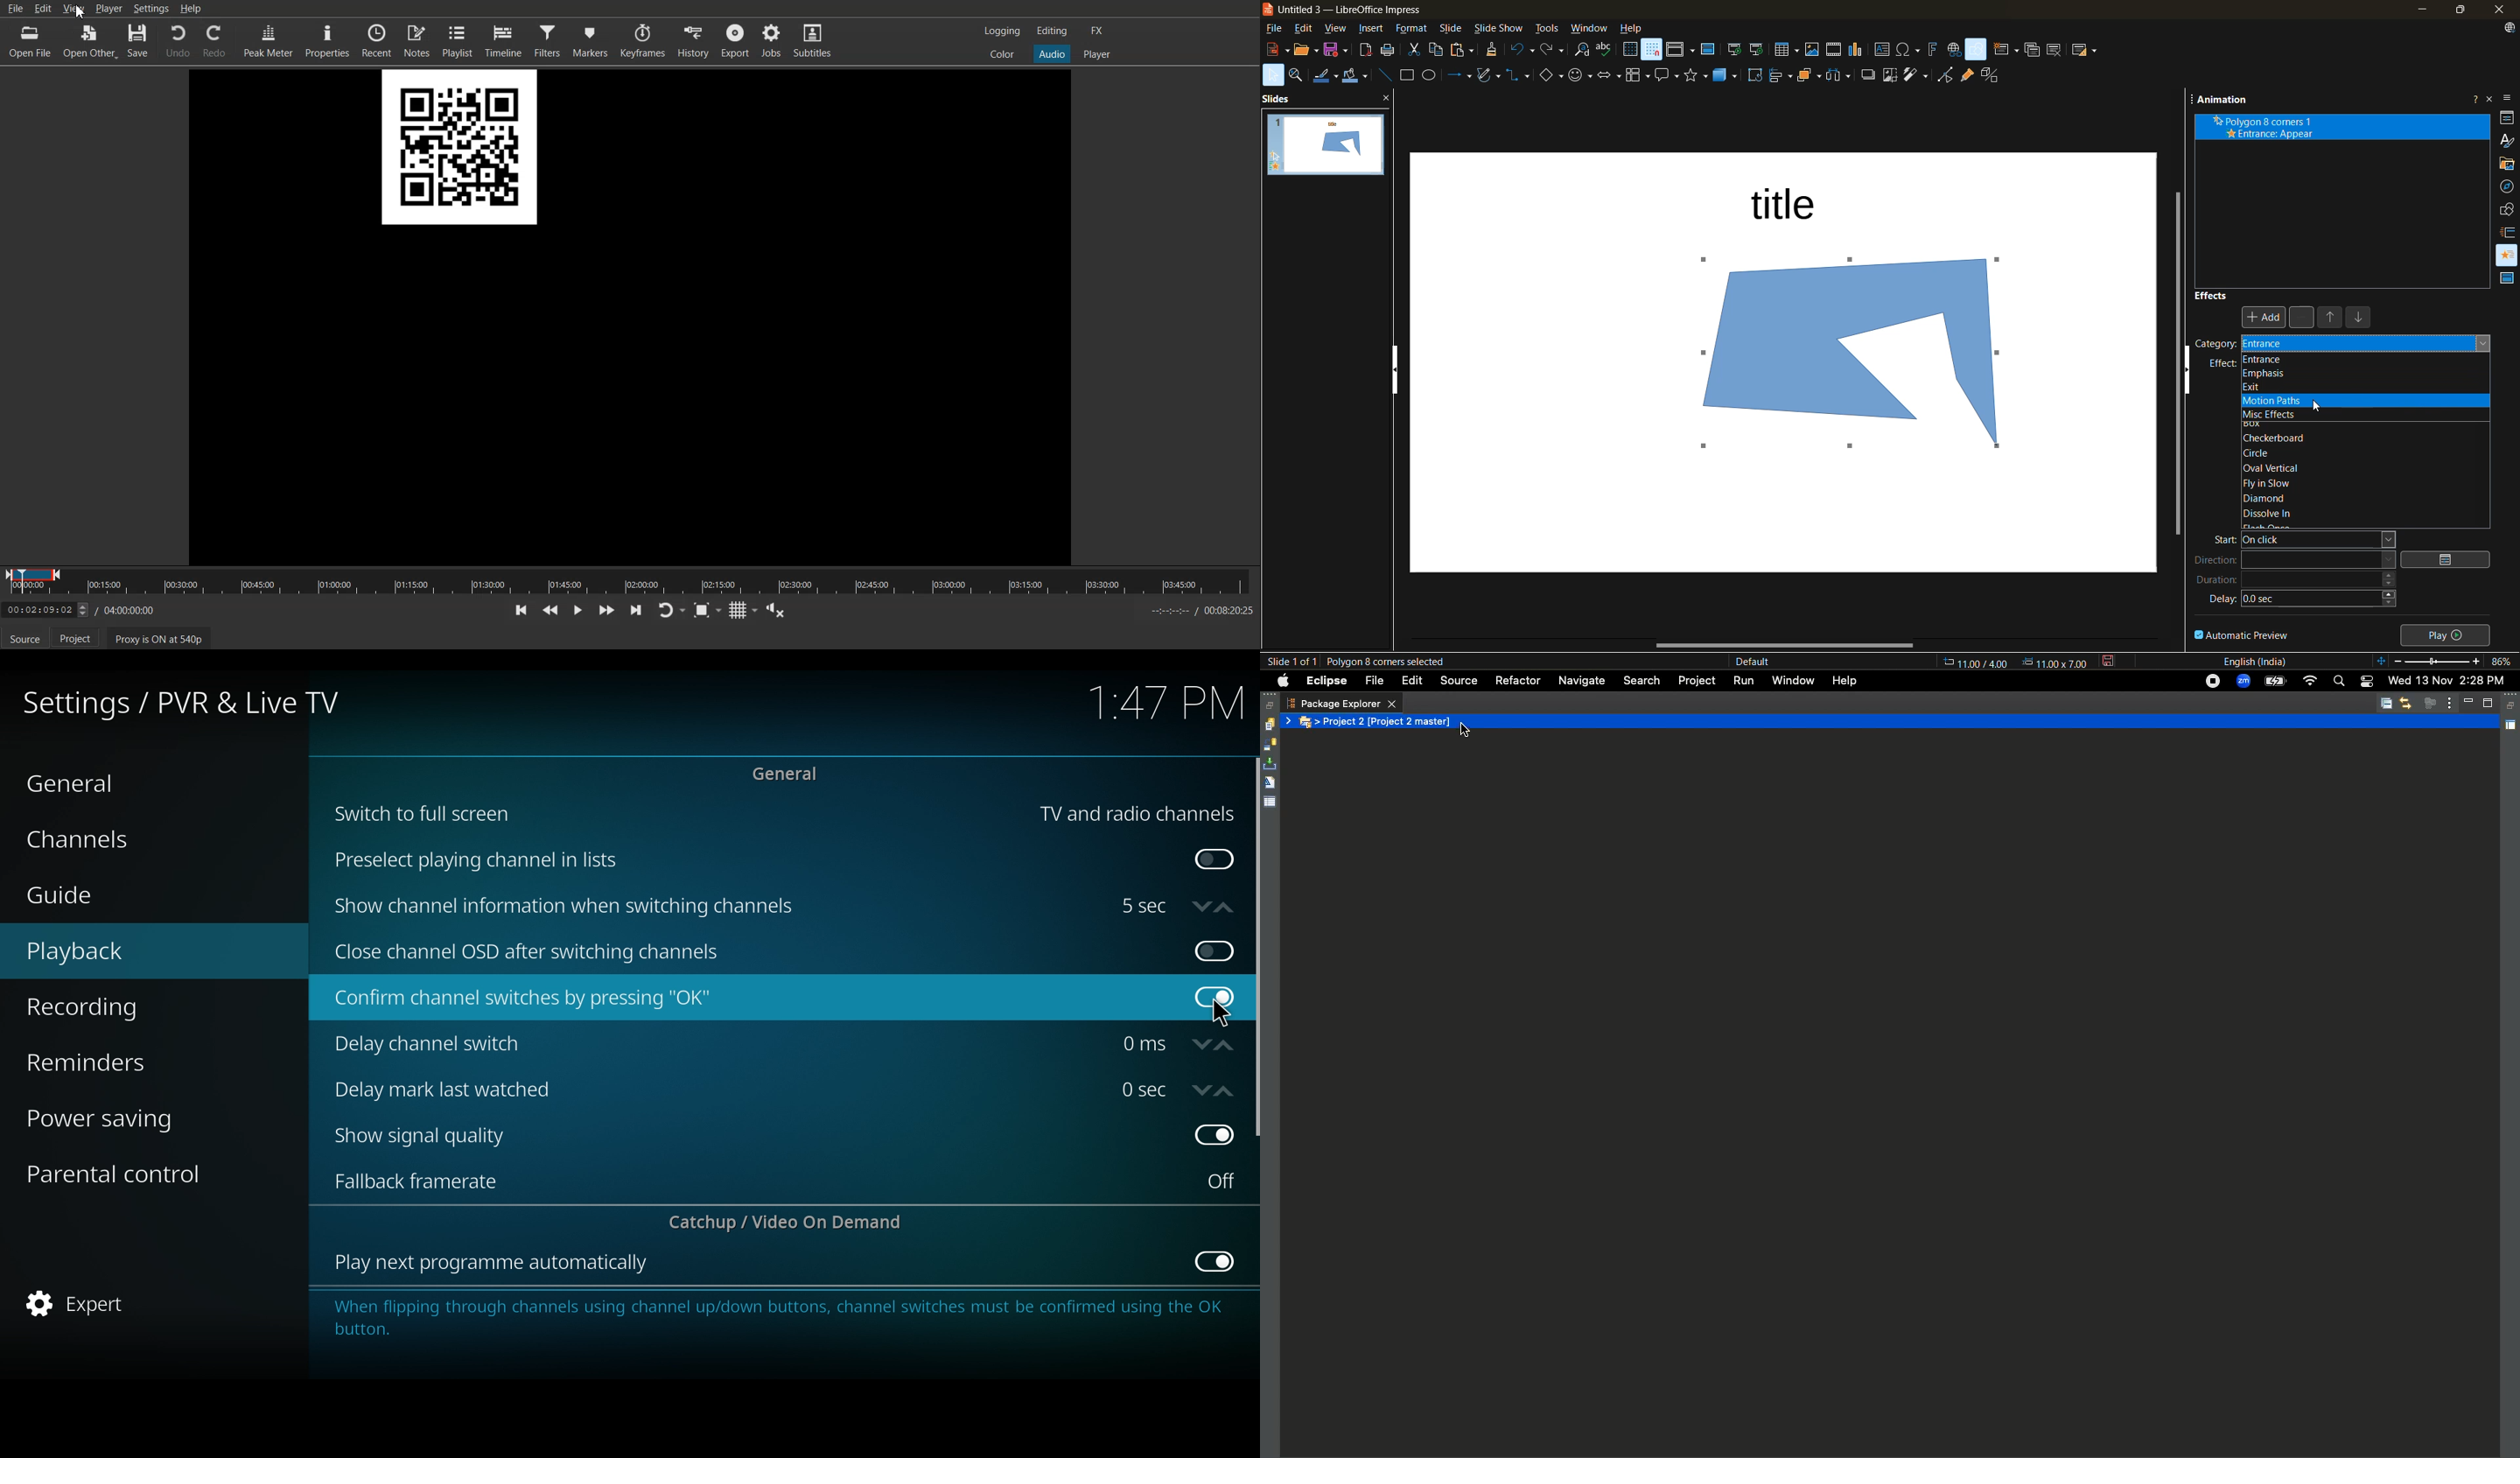  I want to click on Project [Project 2 Master], so click(1909, 721).